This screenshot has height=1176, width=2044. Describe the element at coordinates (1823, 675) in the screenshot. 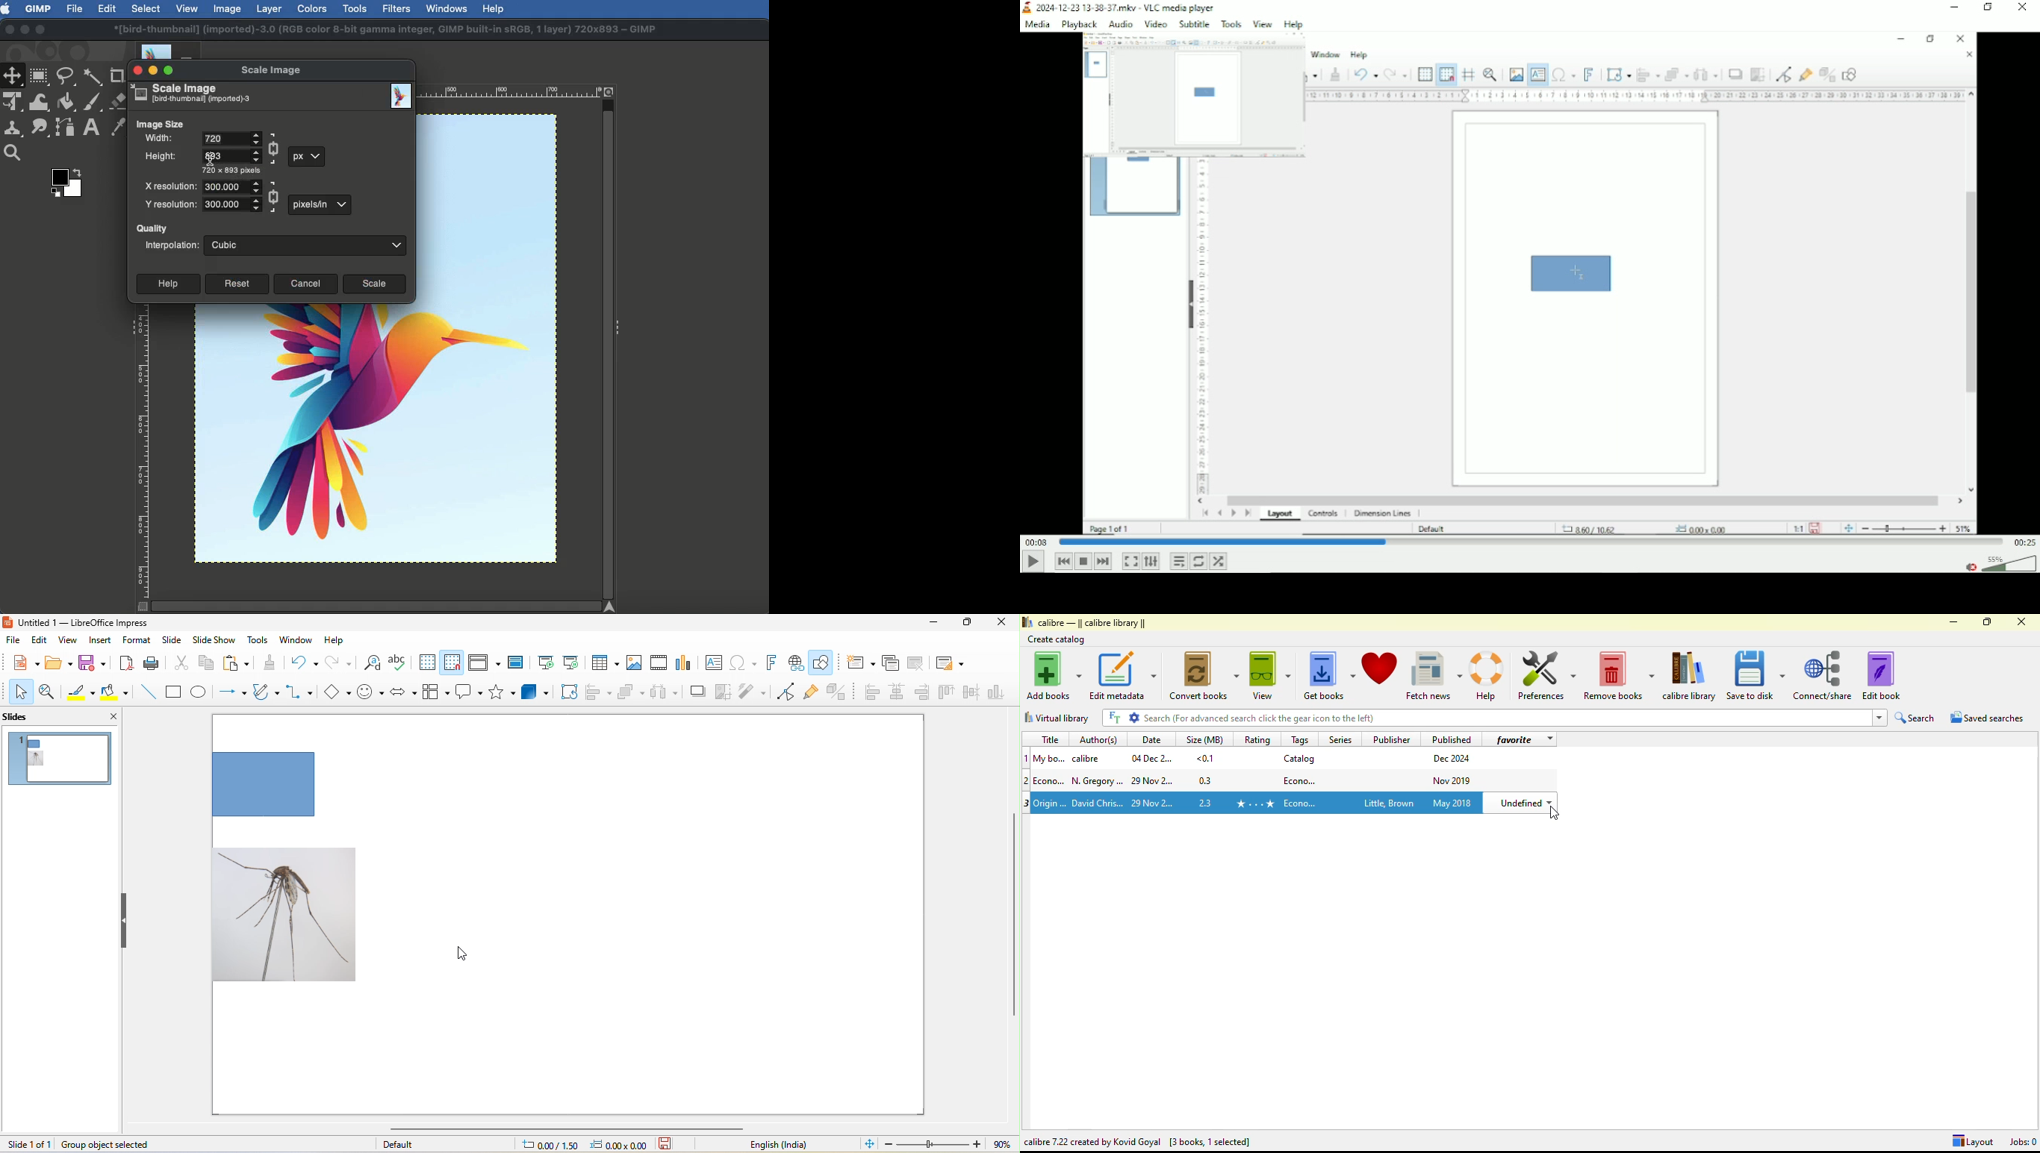

I see `connect/share` at that location.